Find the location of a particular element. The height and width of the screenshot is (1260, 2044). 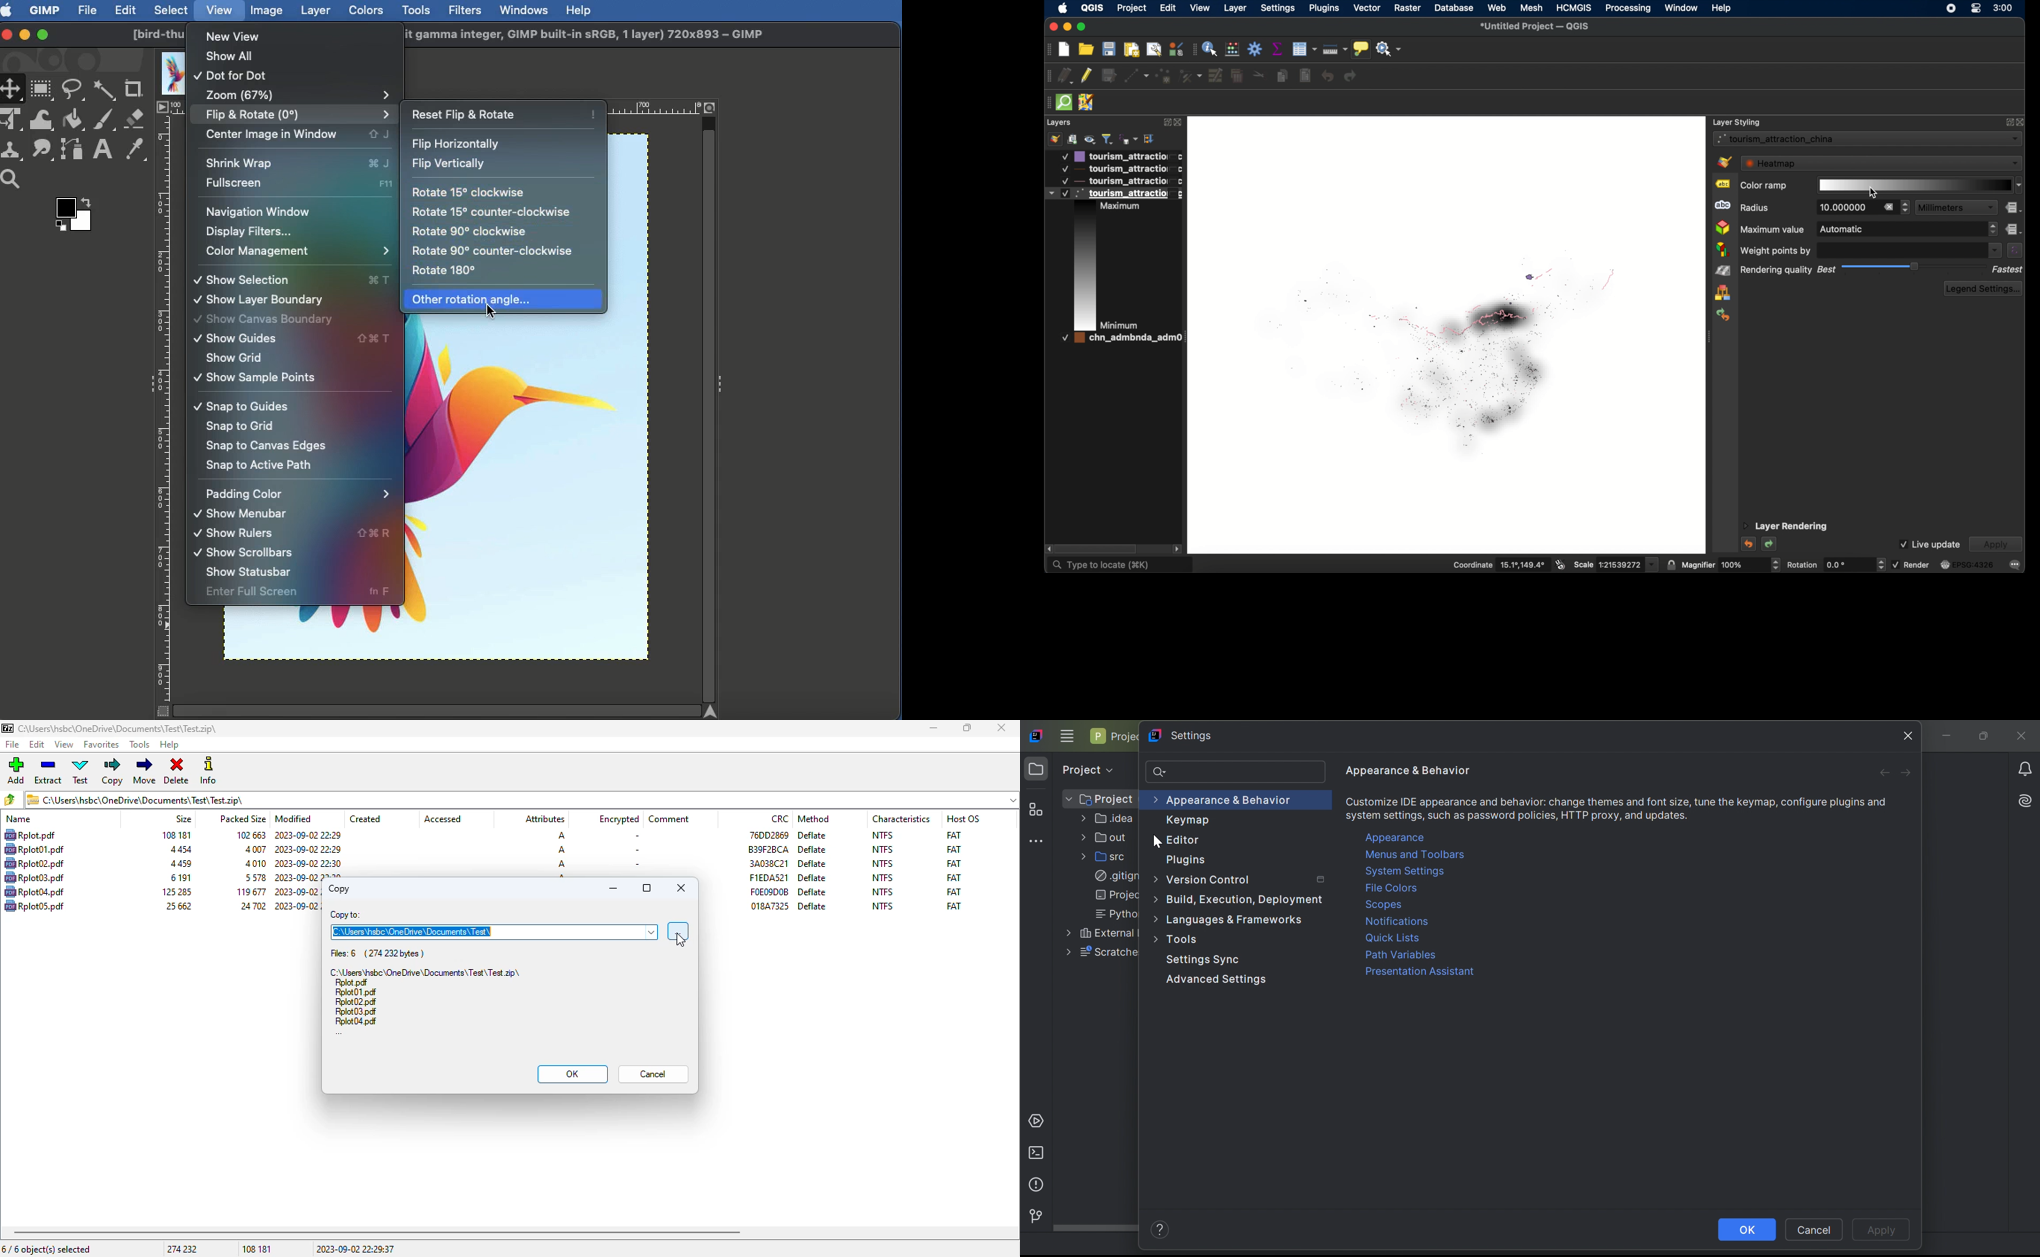

vertical Scrollbar is located at coordinates (709, 409).